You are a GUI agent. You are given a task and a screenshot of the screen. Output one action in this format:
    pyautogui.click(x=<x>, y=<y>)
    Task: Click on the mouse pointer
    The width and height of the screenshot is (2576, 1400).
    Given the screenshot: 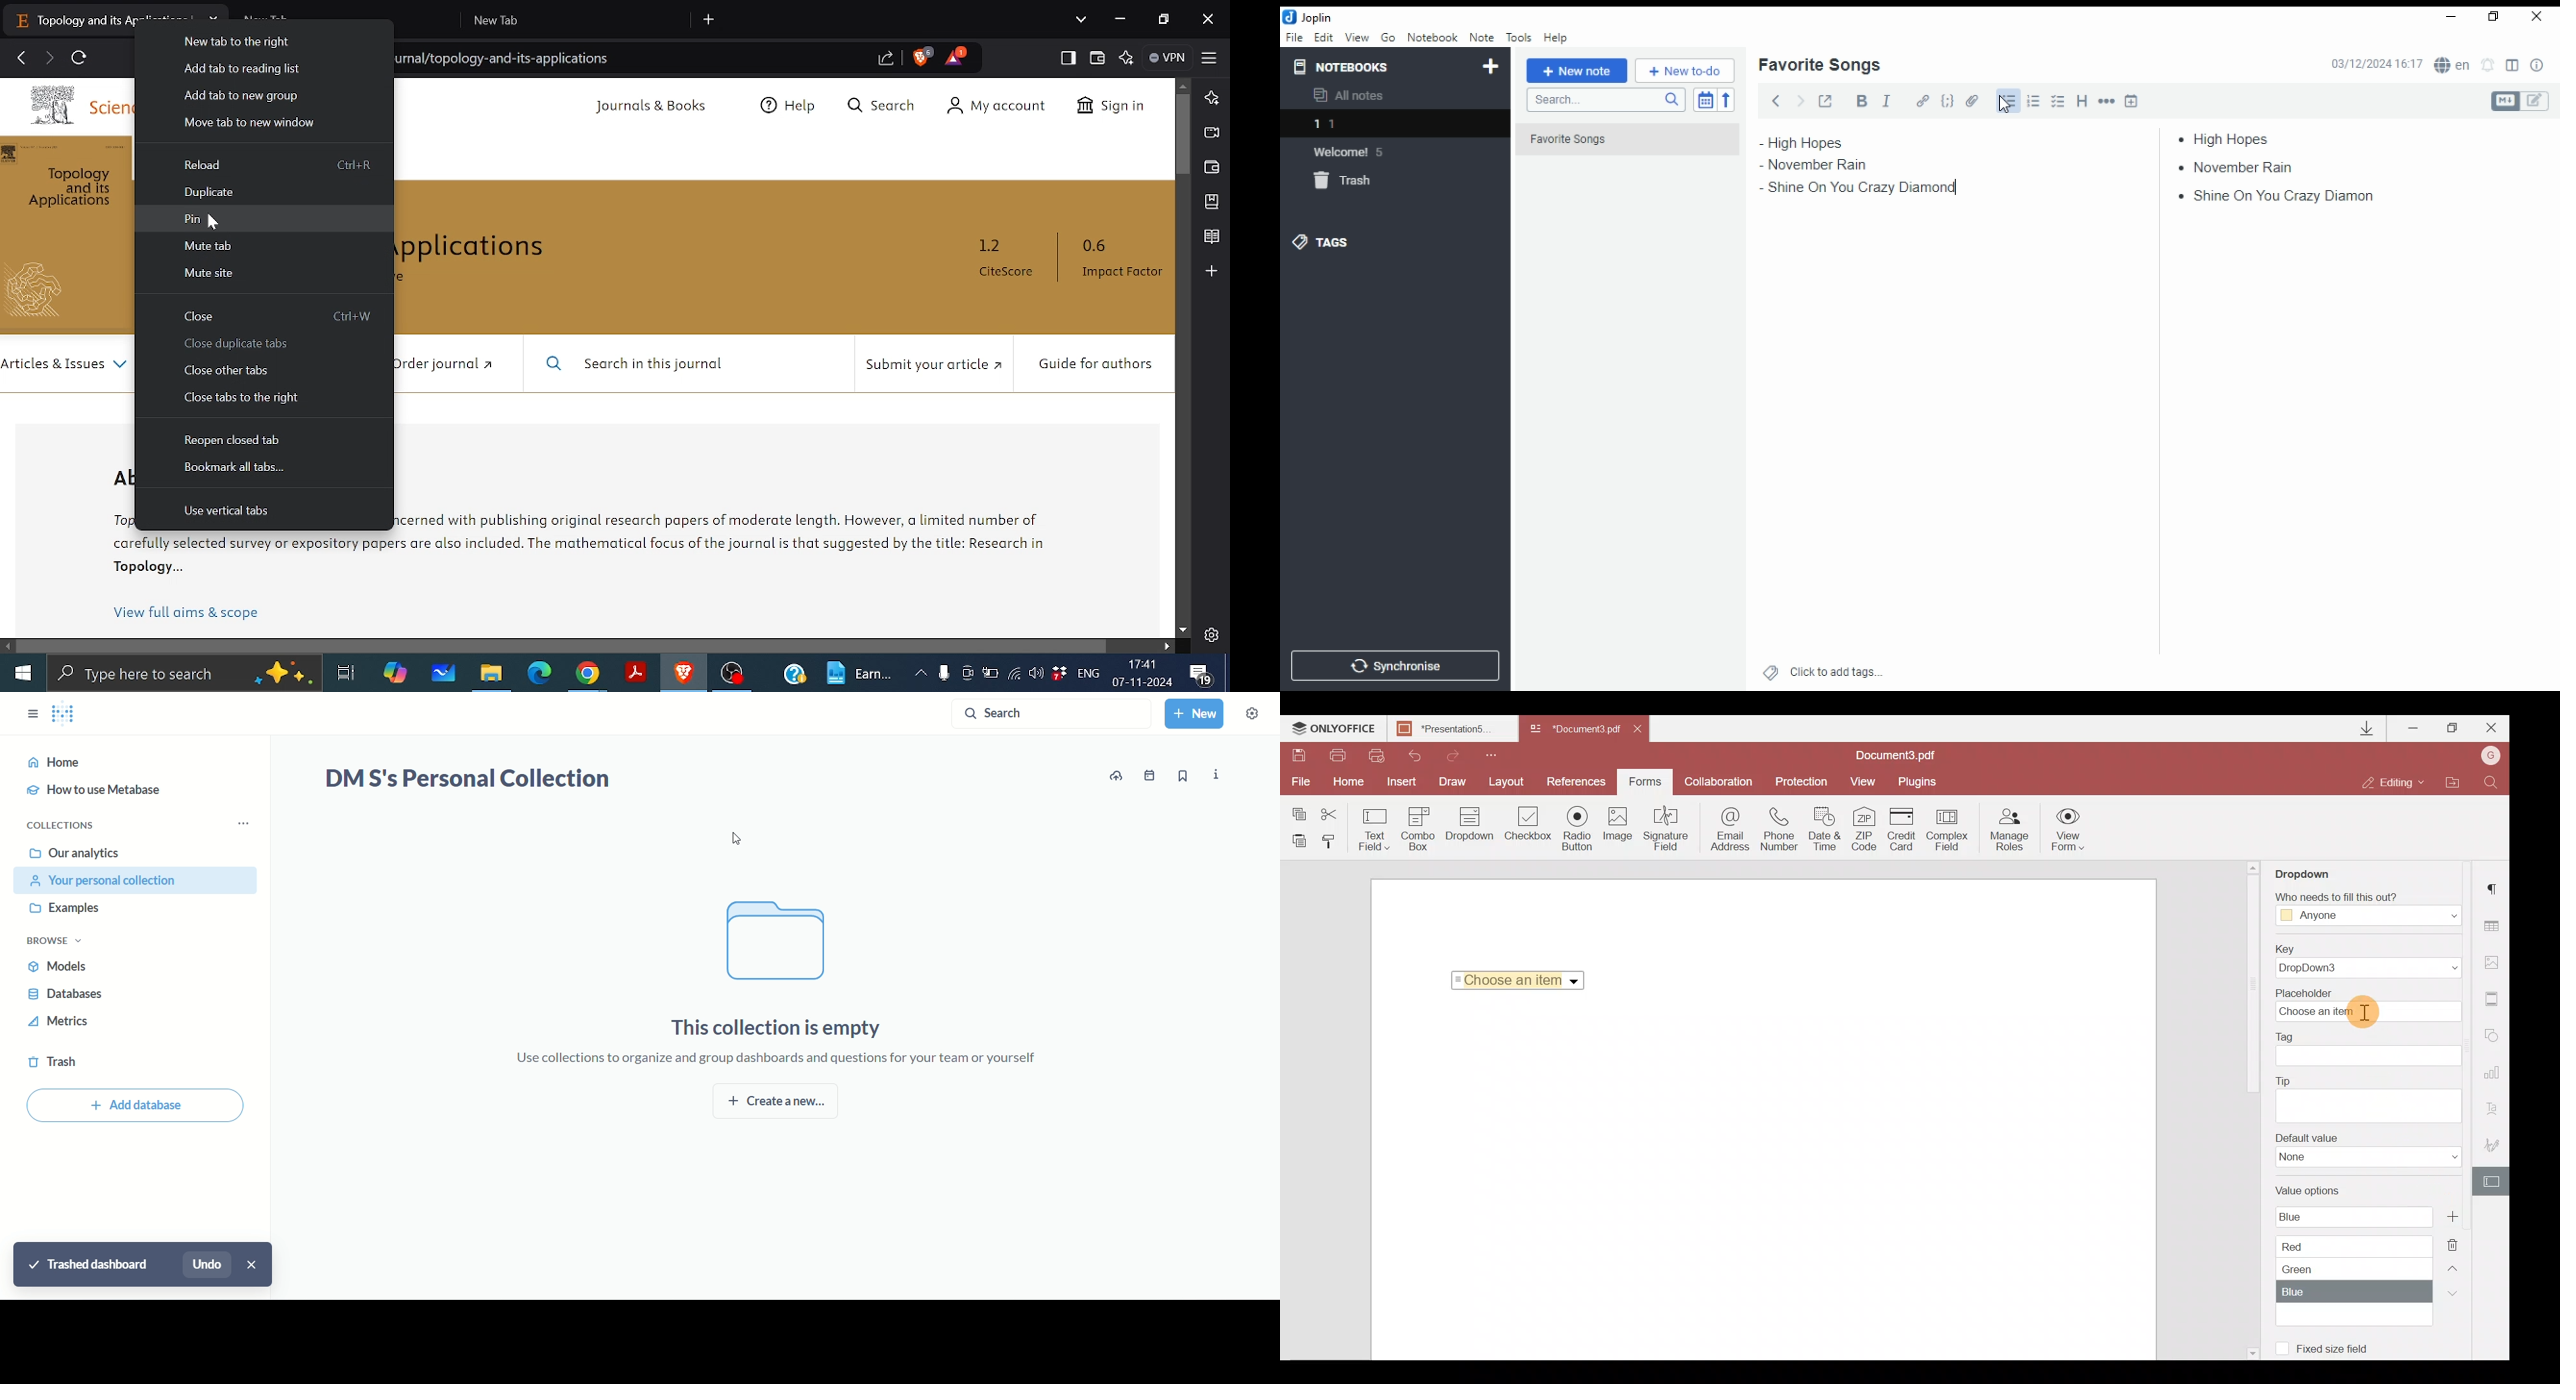 What is the action you would take?
    pyautogui.click(x=2005, y=104)
    